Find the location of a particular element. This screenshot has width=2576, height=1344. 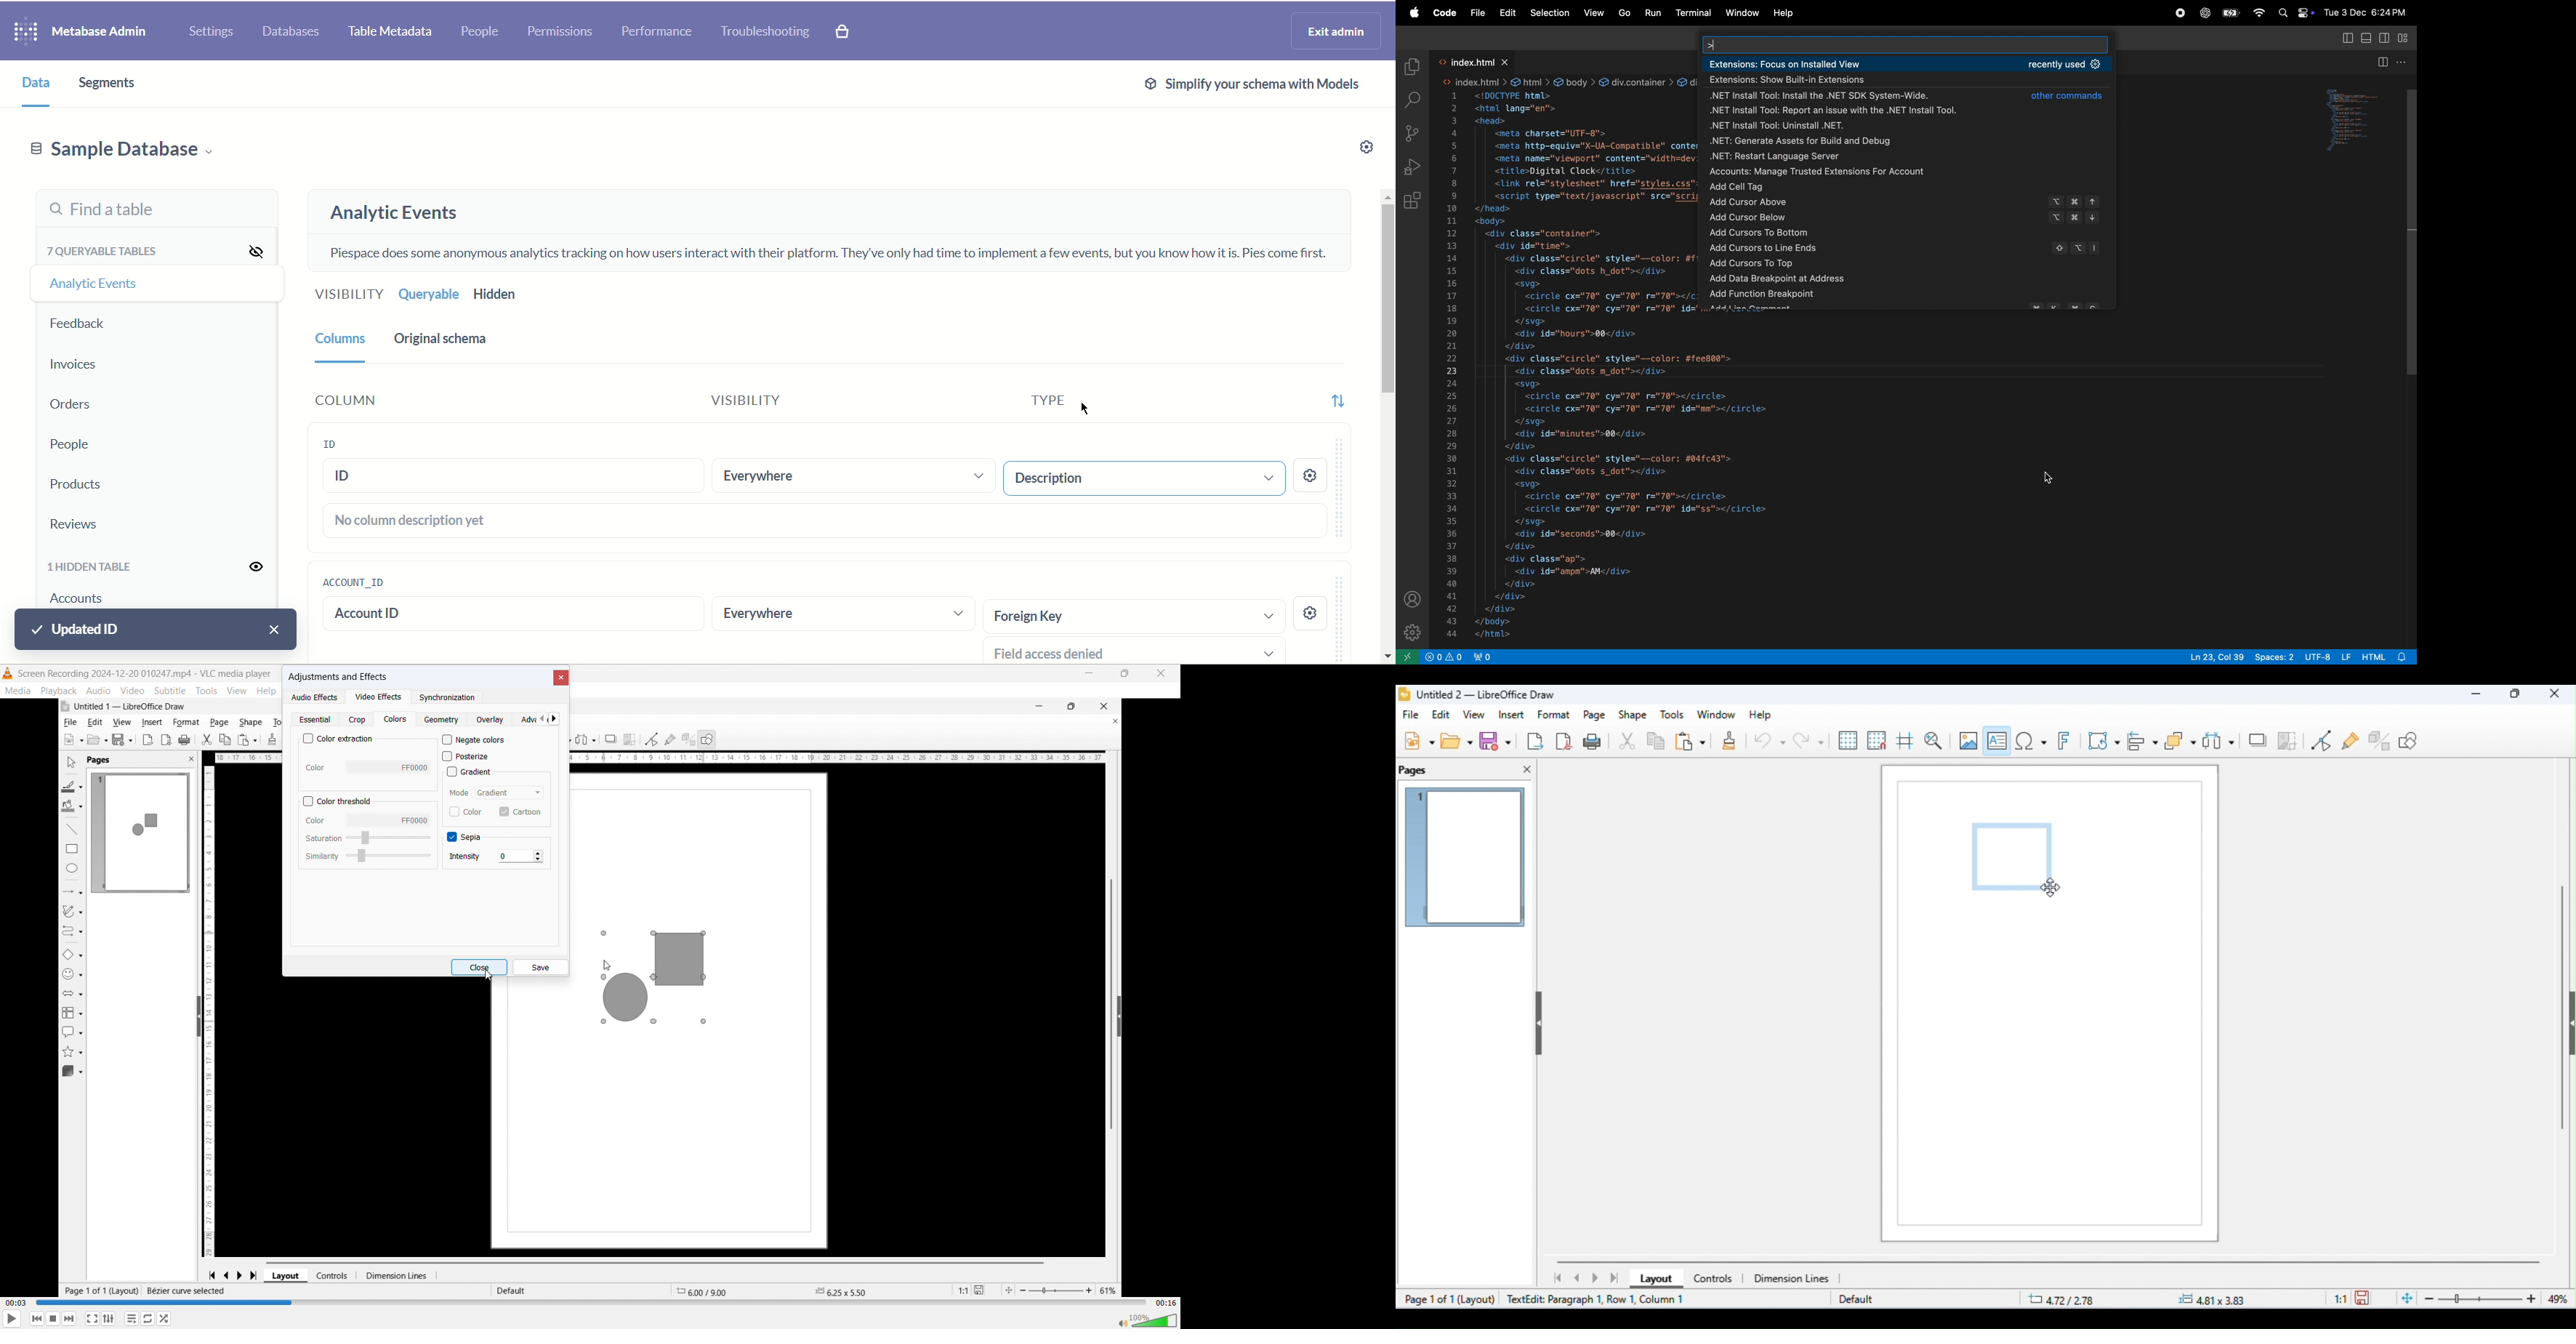

accounts manage trusted extensions for account is located at coordinates (1910, 172).